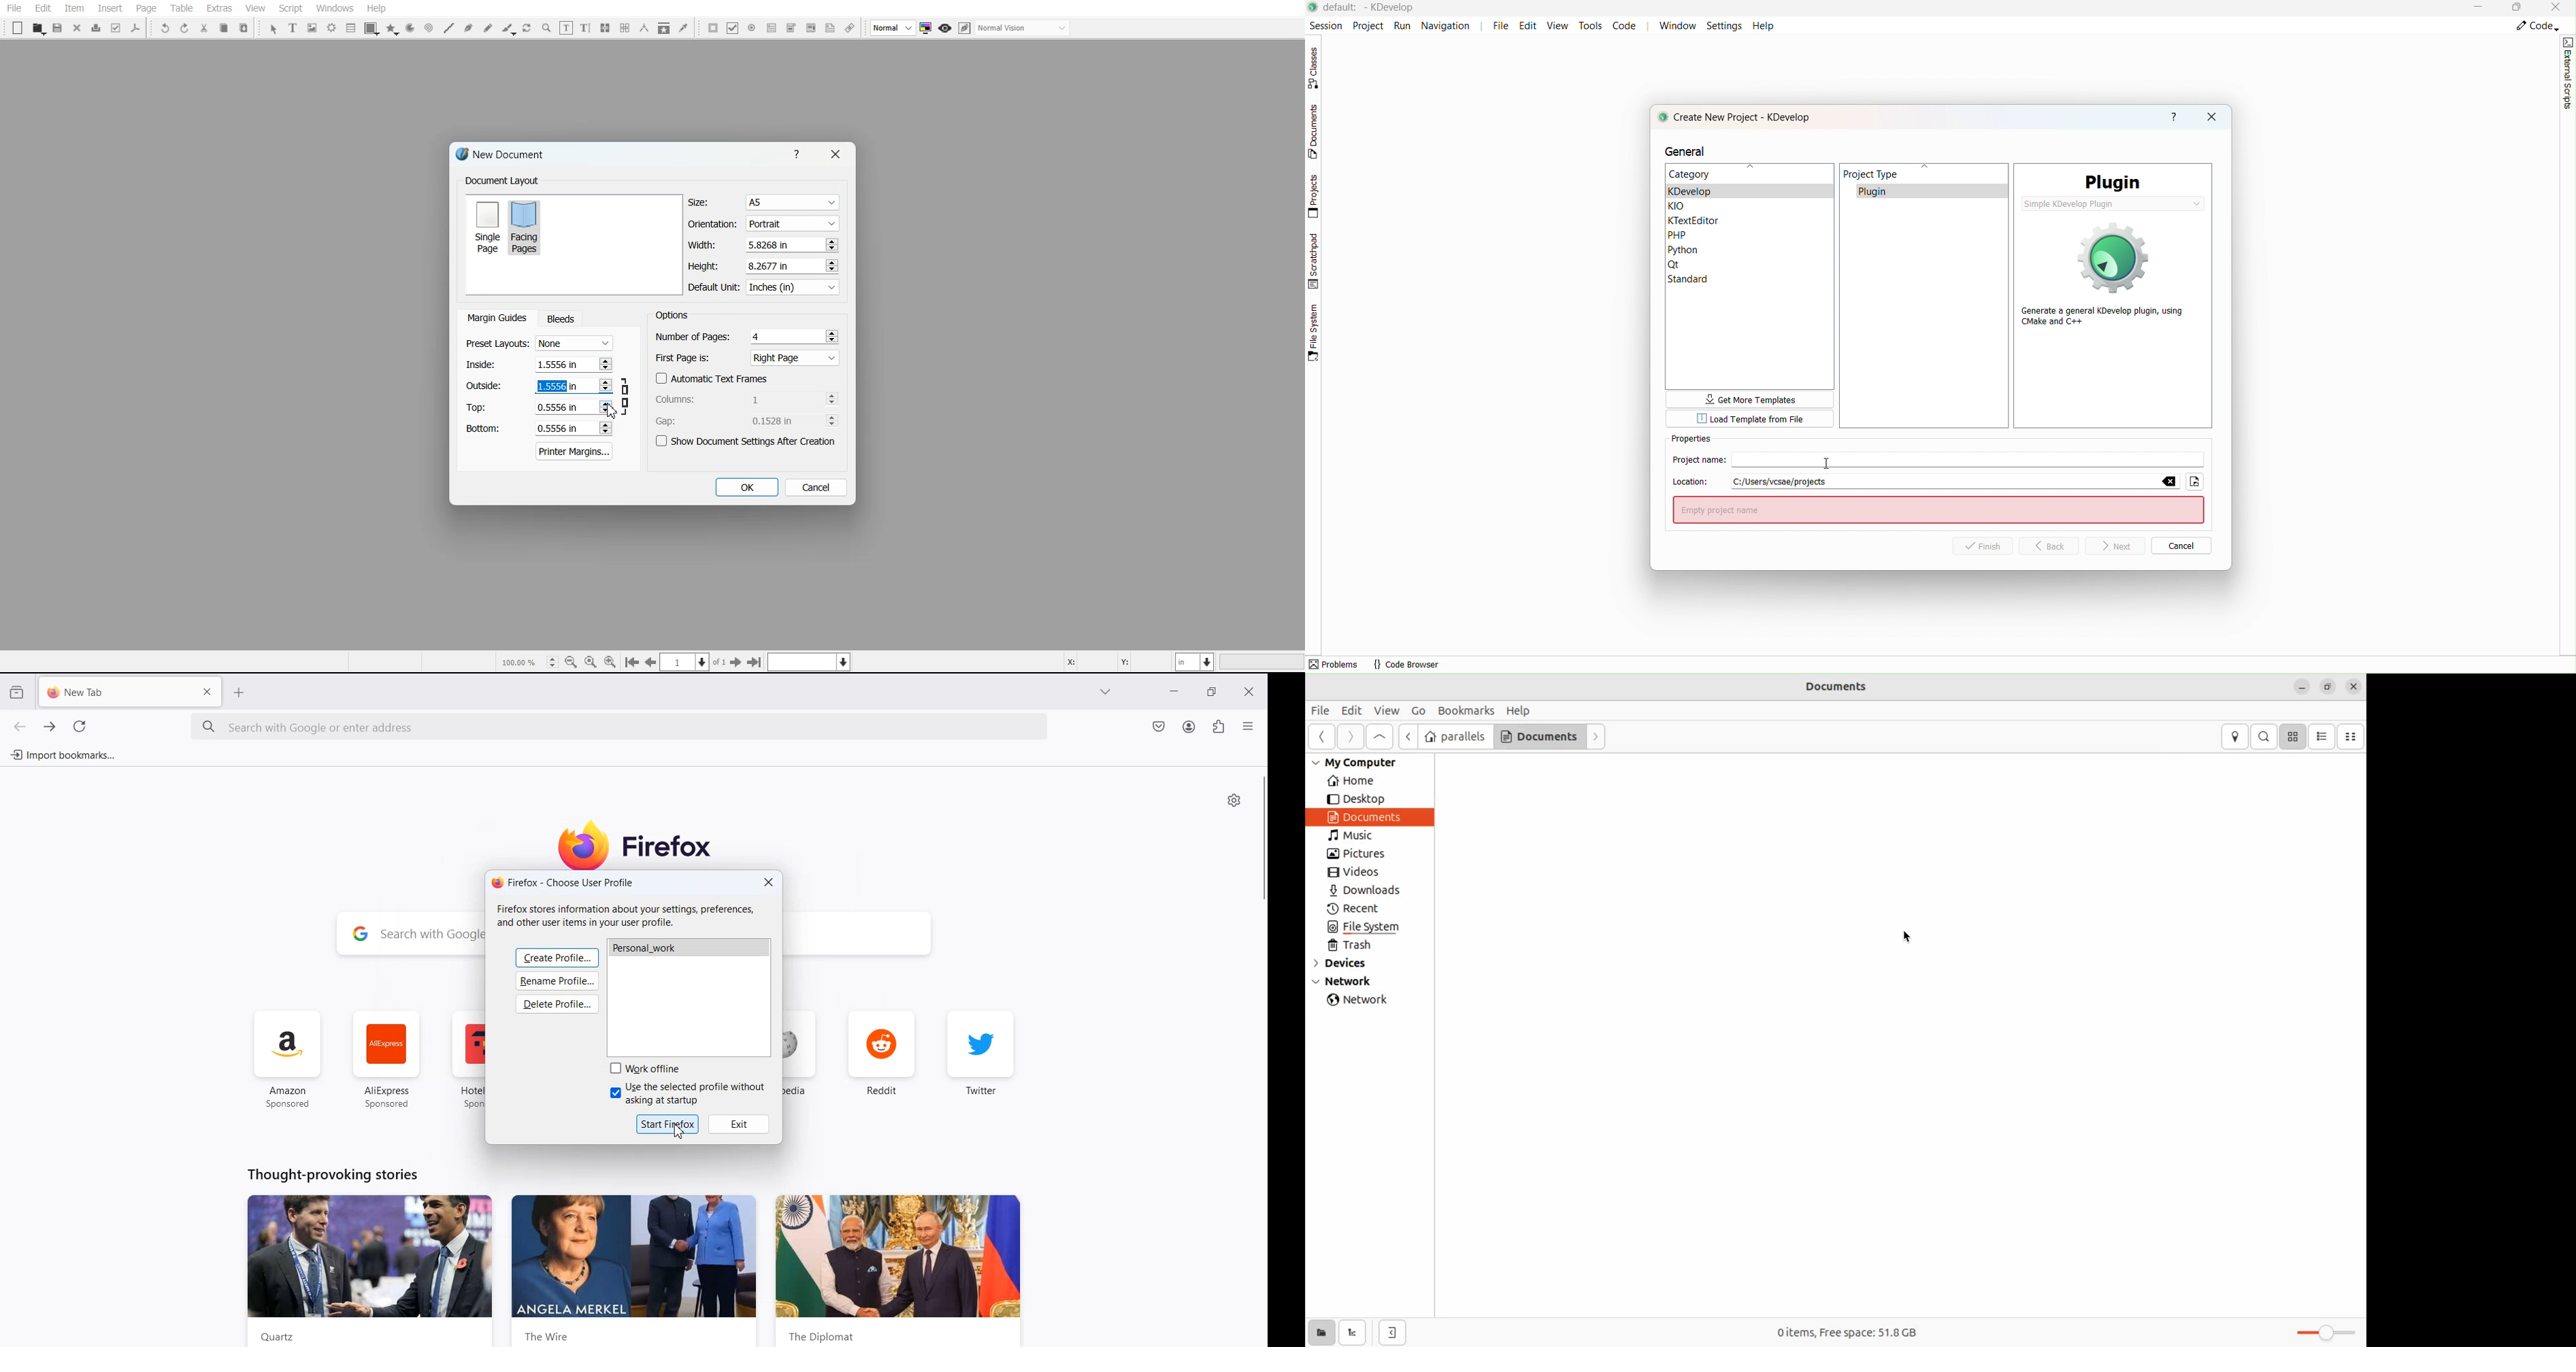 Image resolution: width=2576 pixels, height=1372 pixels. I want to click on Preset Layout, so click(539, 344).